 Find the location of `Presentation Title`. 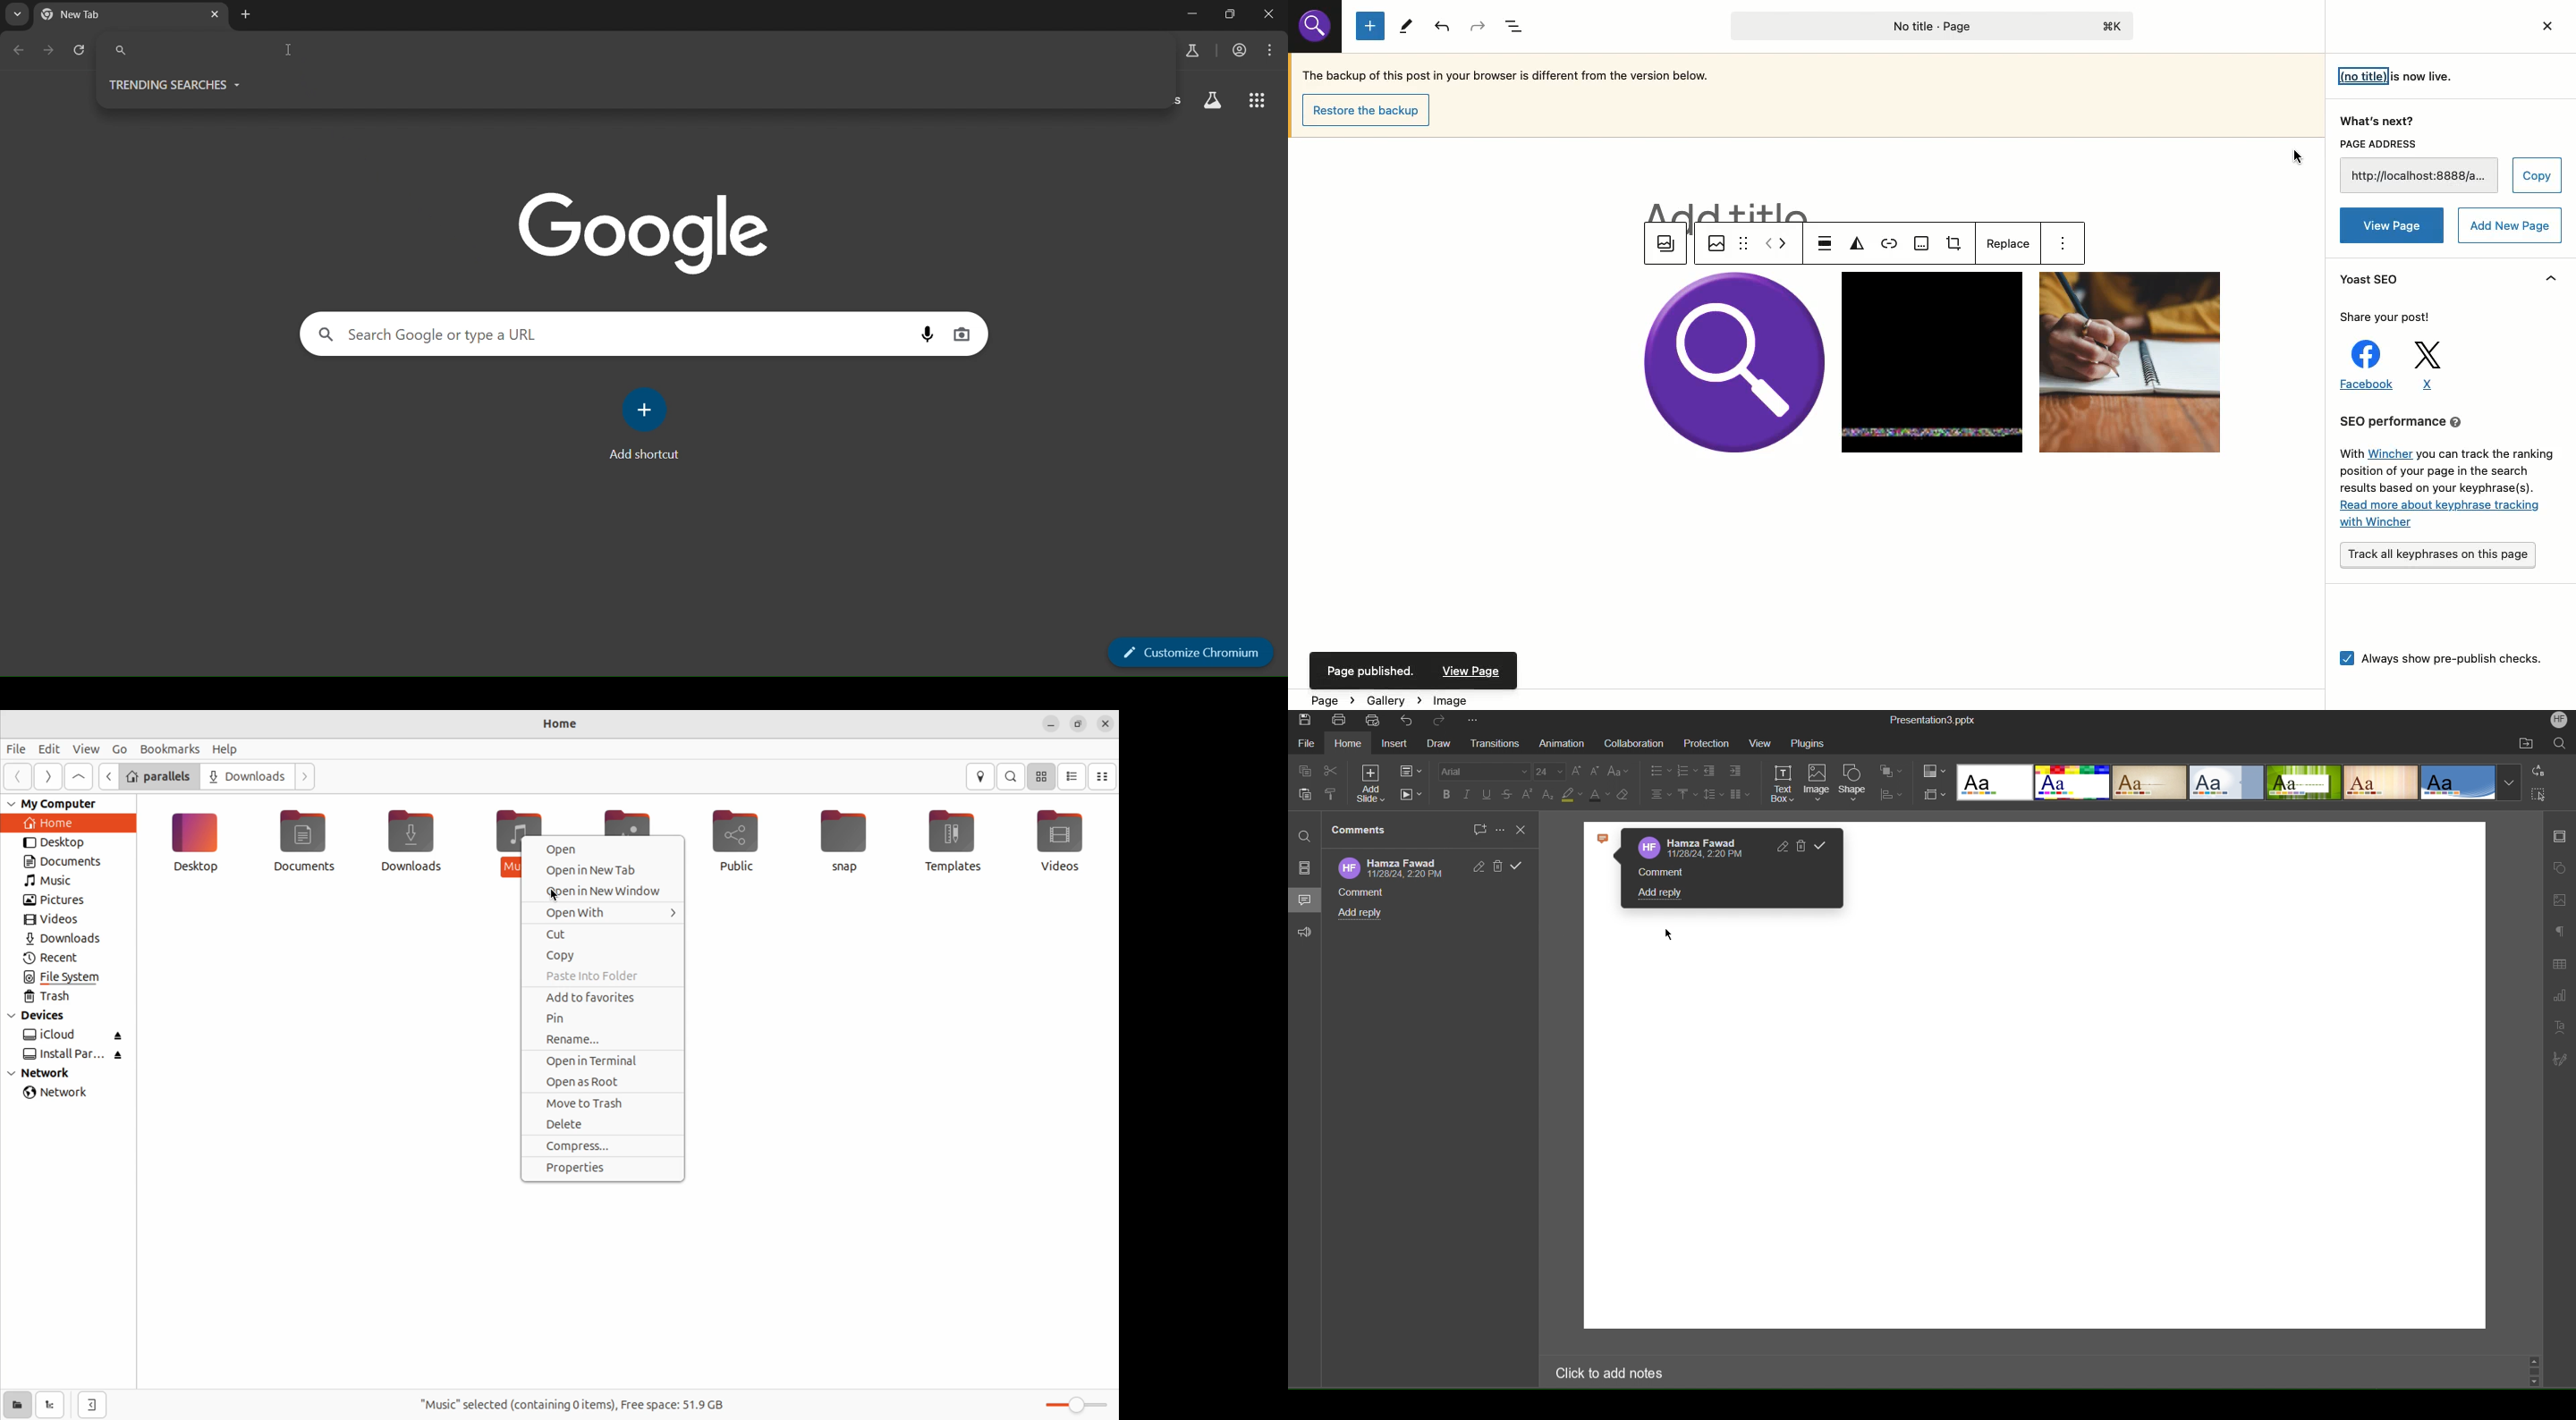

Presentation Title is located at coordinates (1930, 720).